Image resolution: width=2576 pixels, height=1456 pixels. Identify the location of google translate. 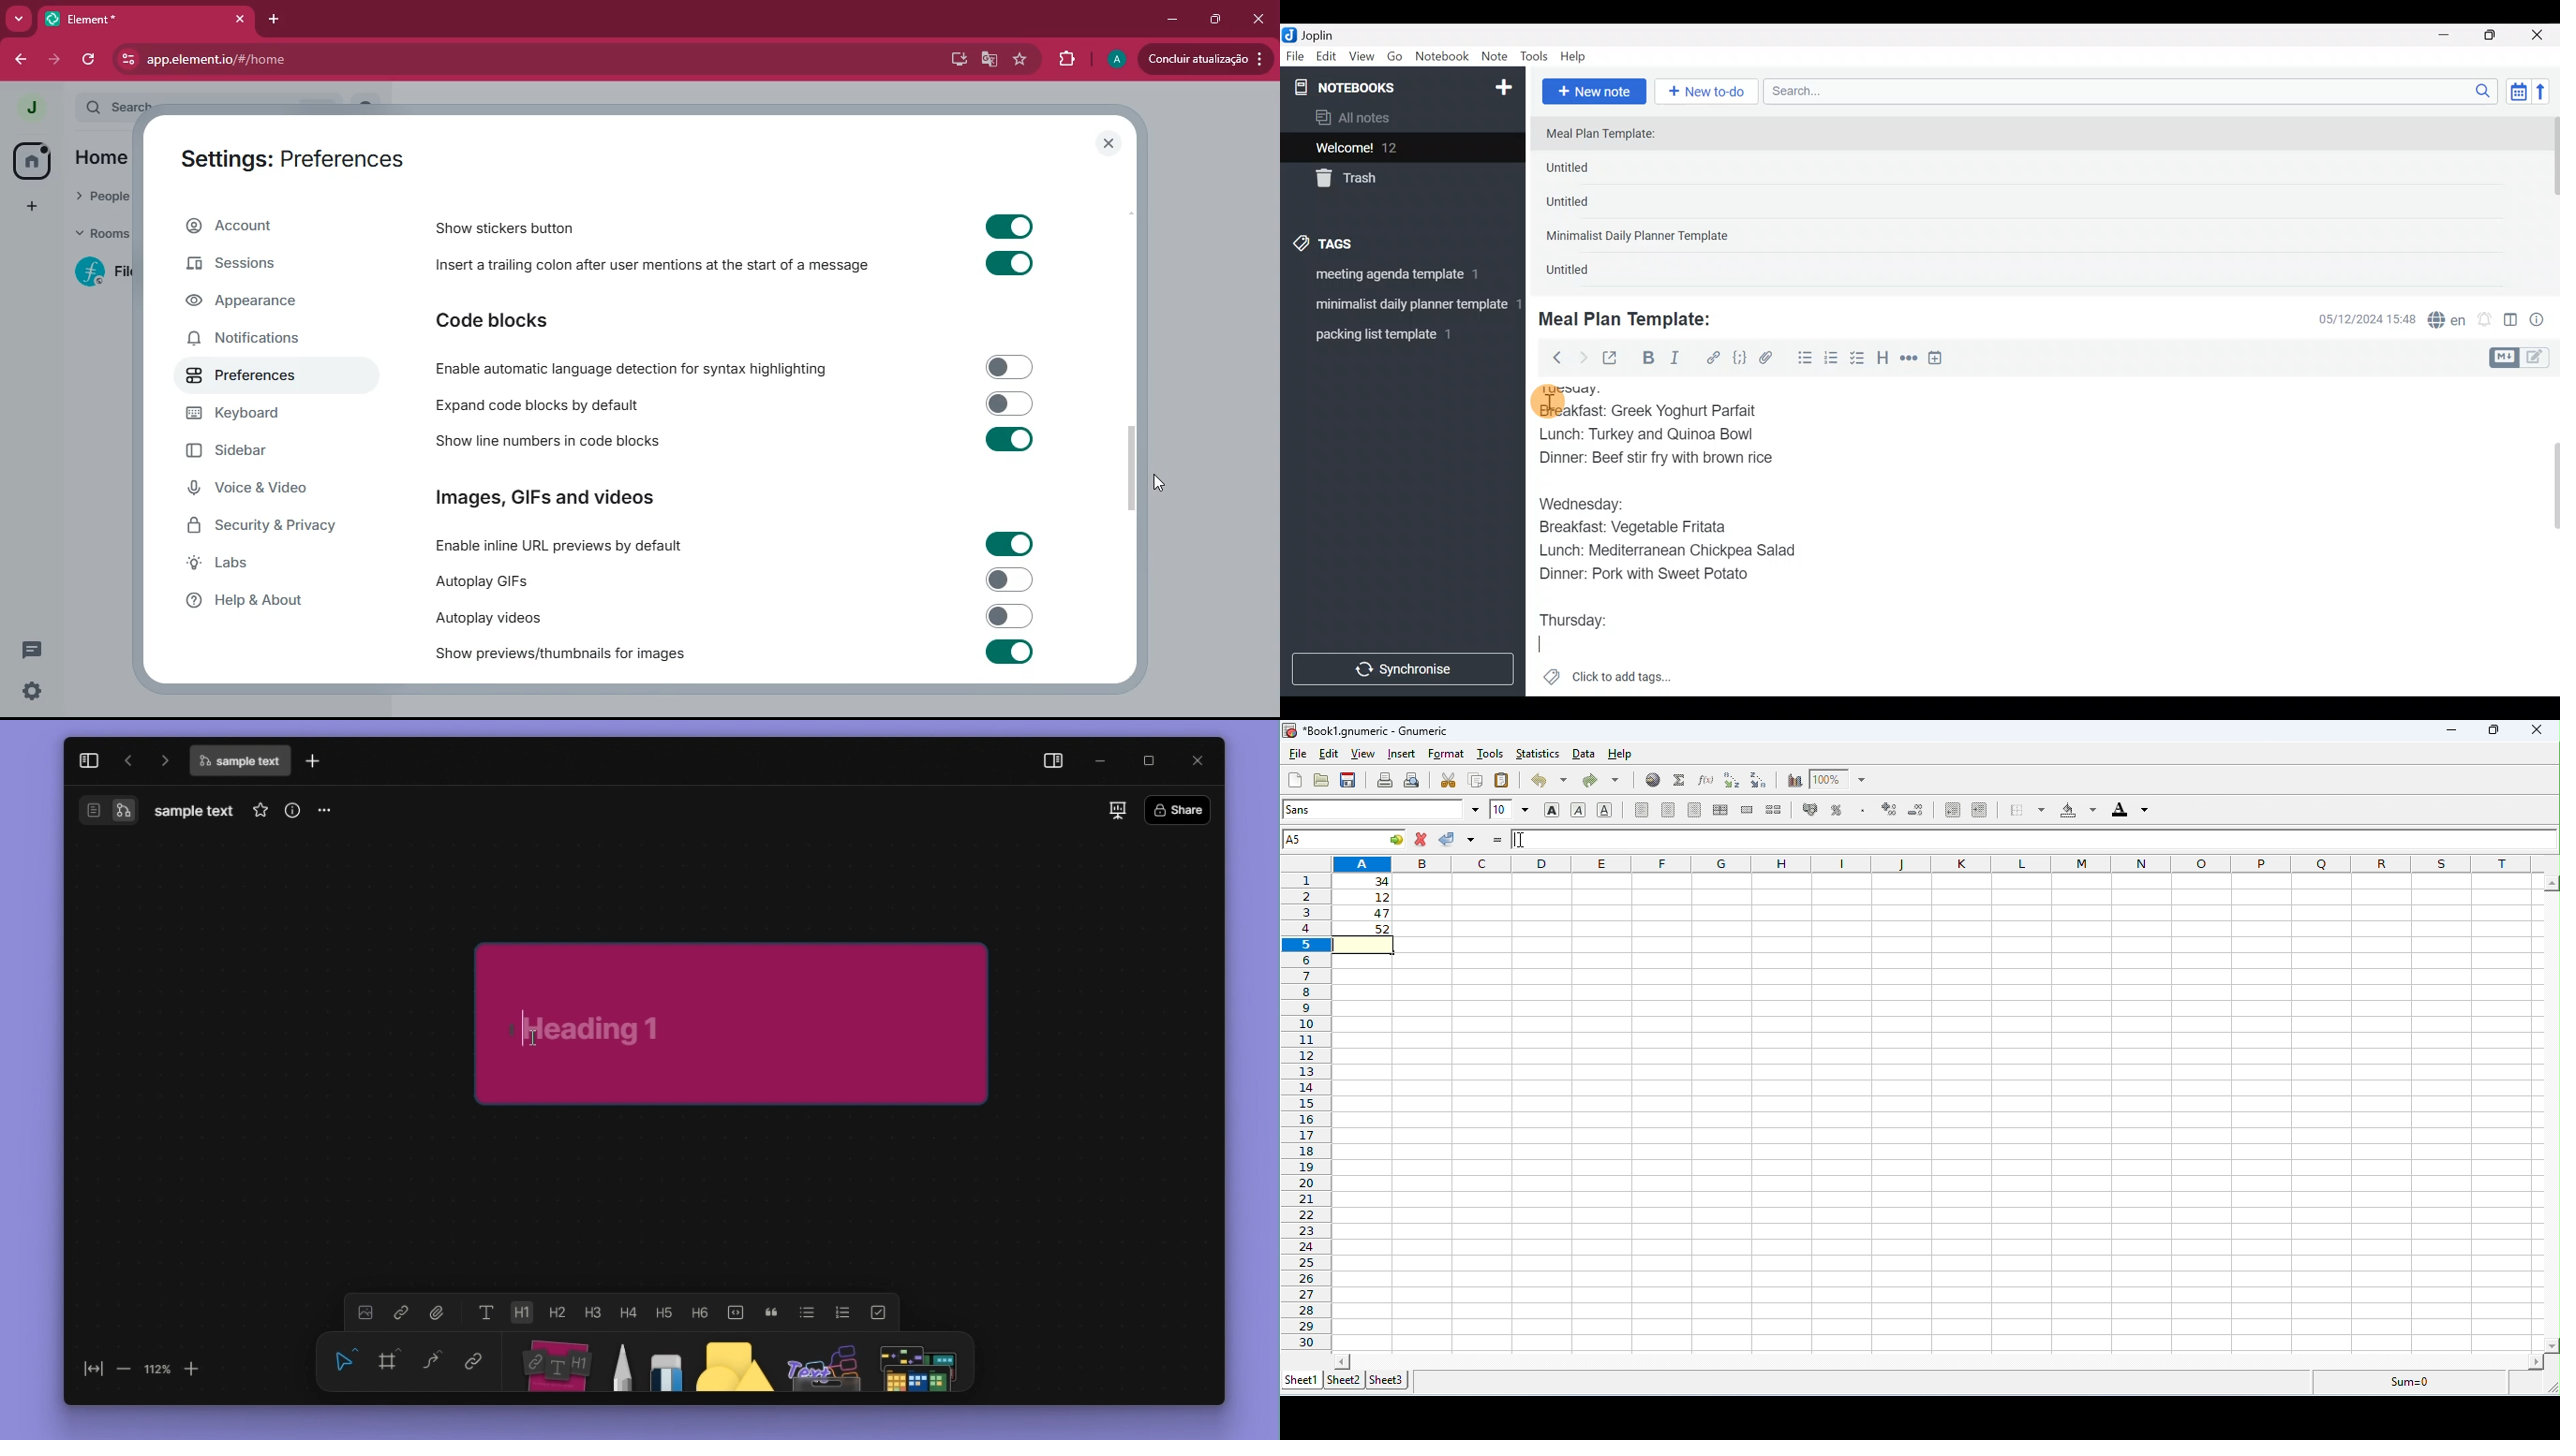
(986, 62).